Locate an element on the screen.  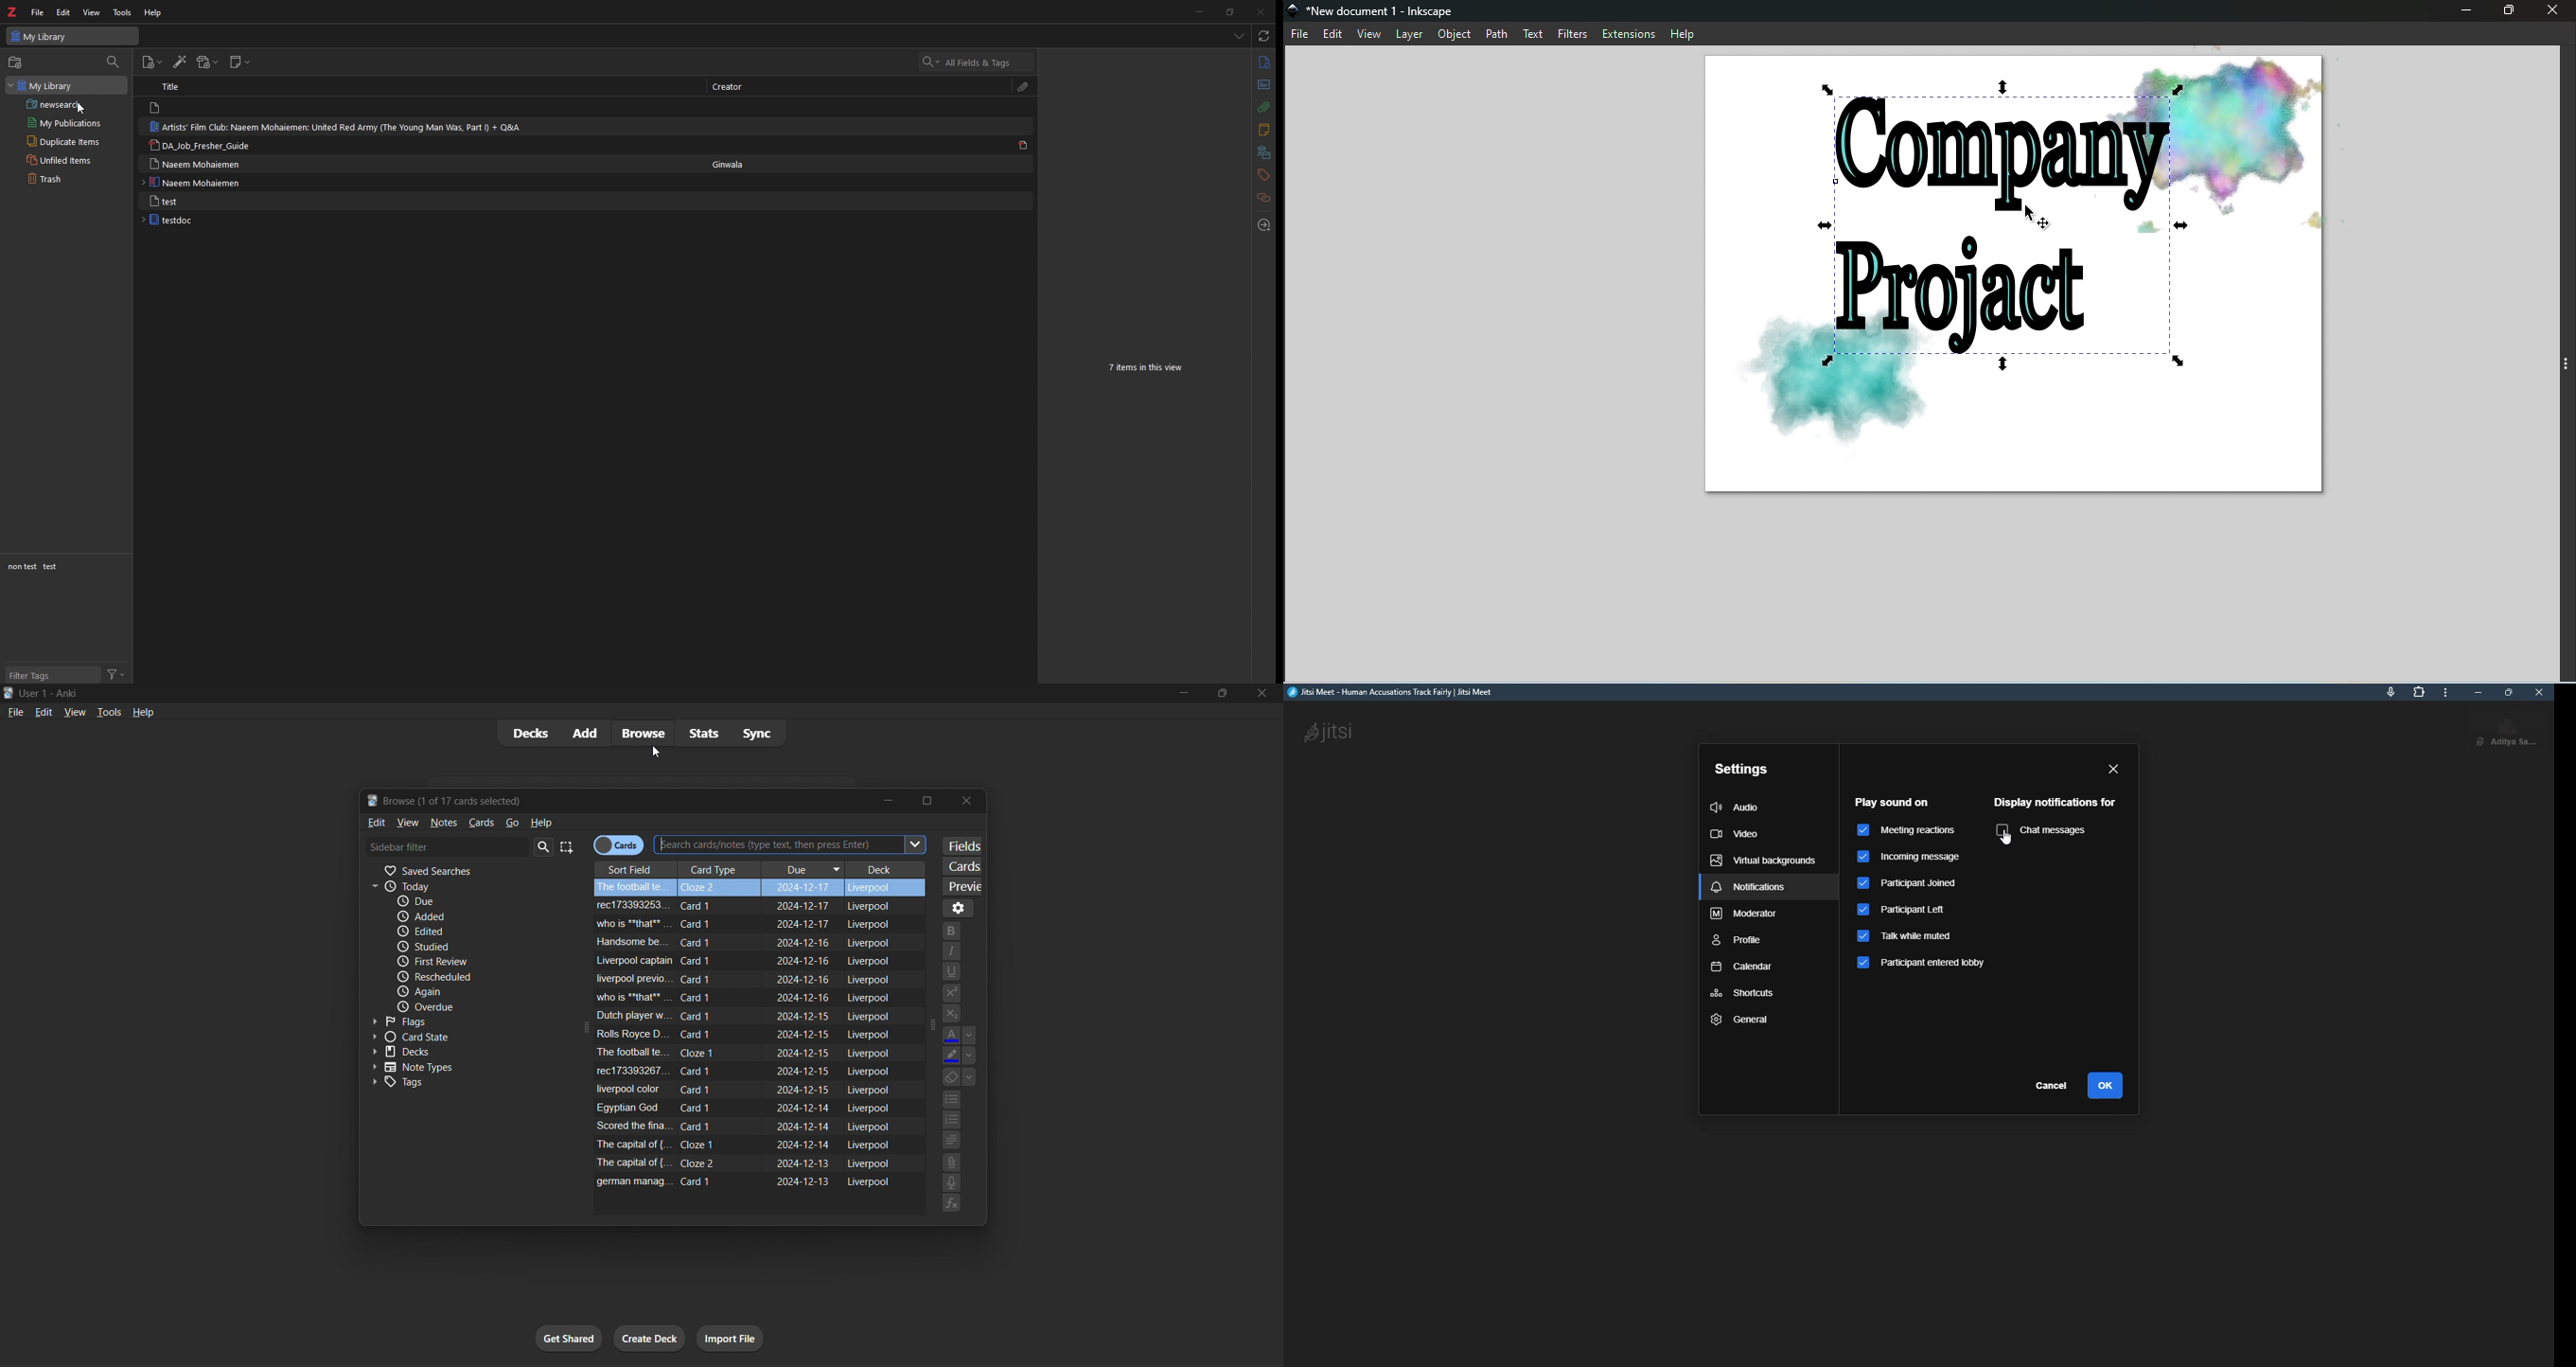
due is located at coordinates (463, 1007).